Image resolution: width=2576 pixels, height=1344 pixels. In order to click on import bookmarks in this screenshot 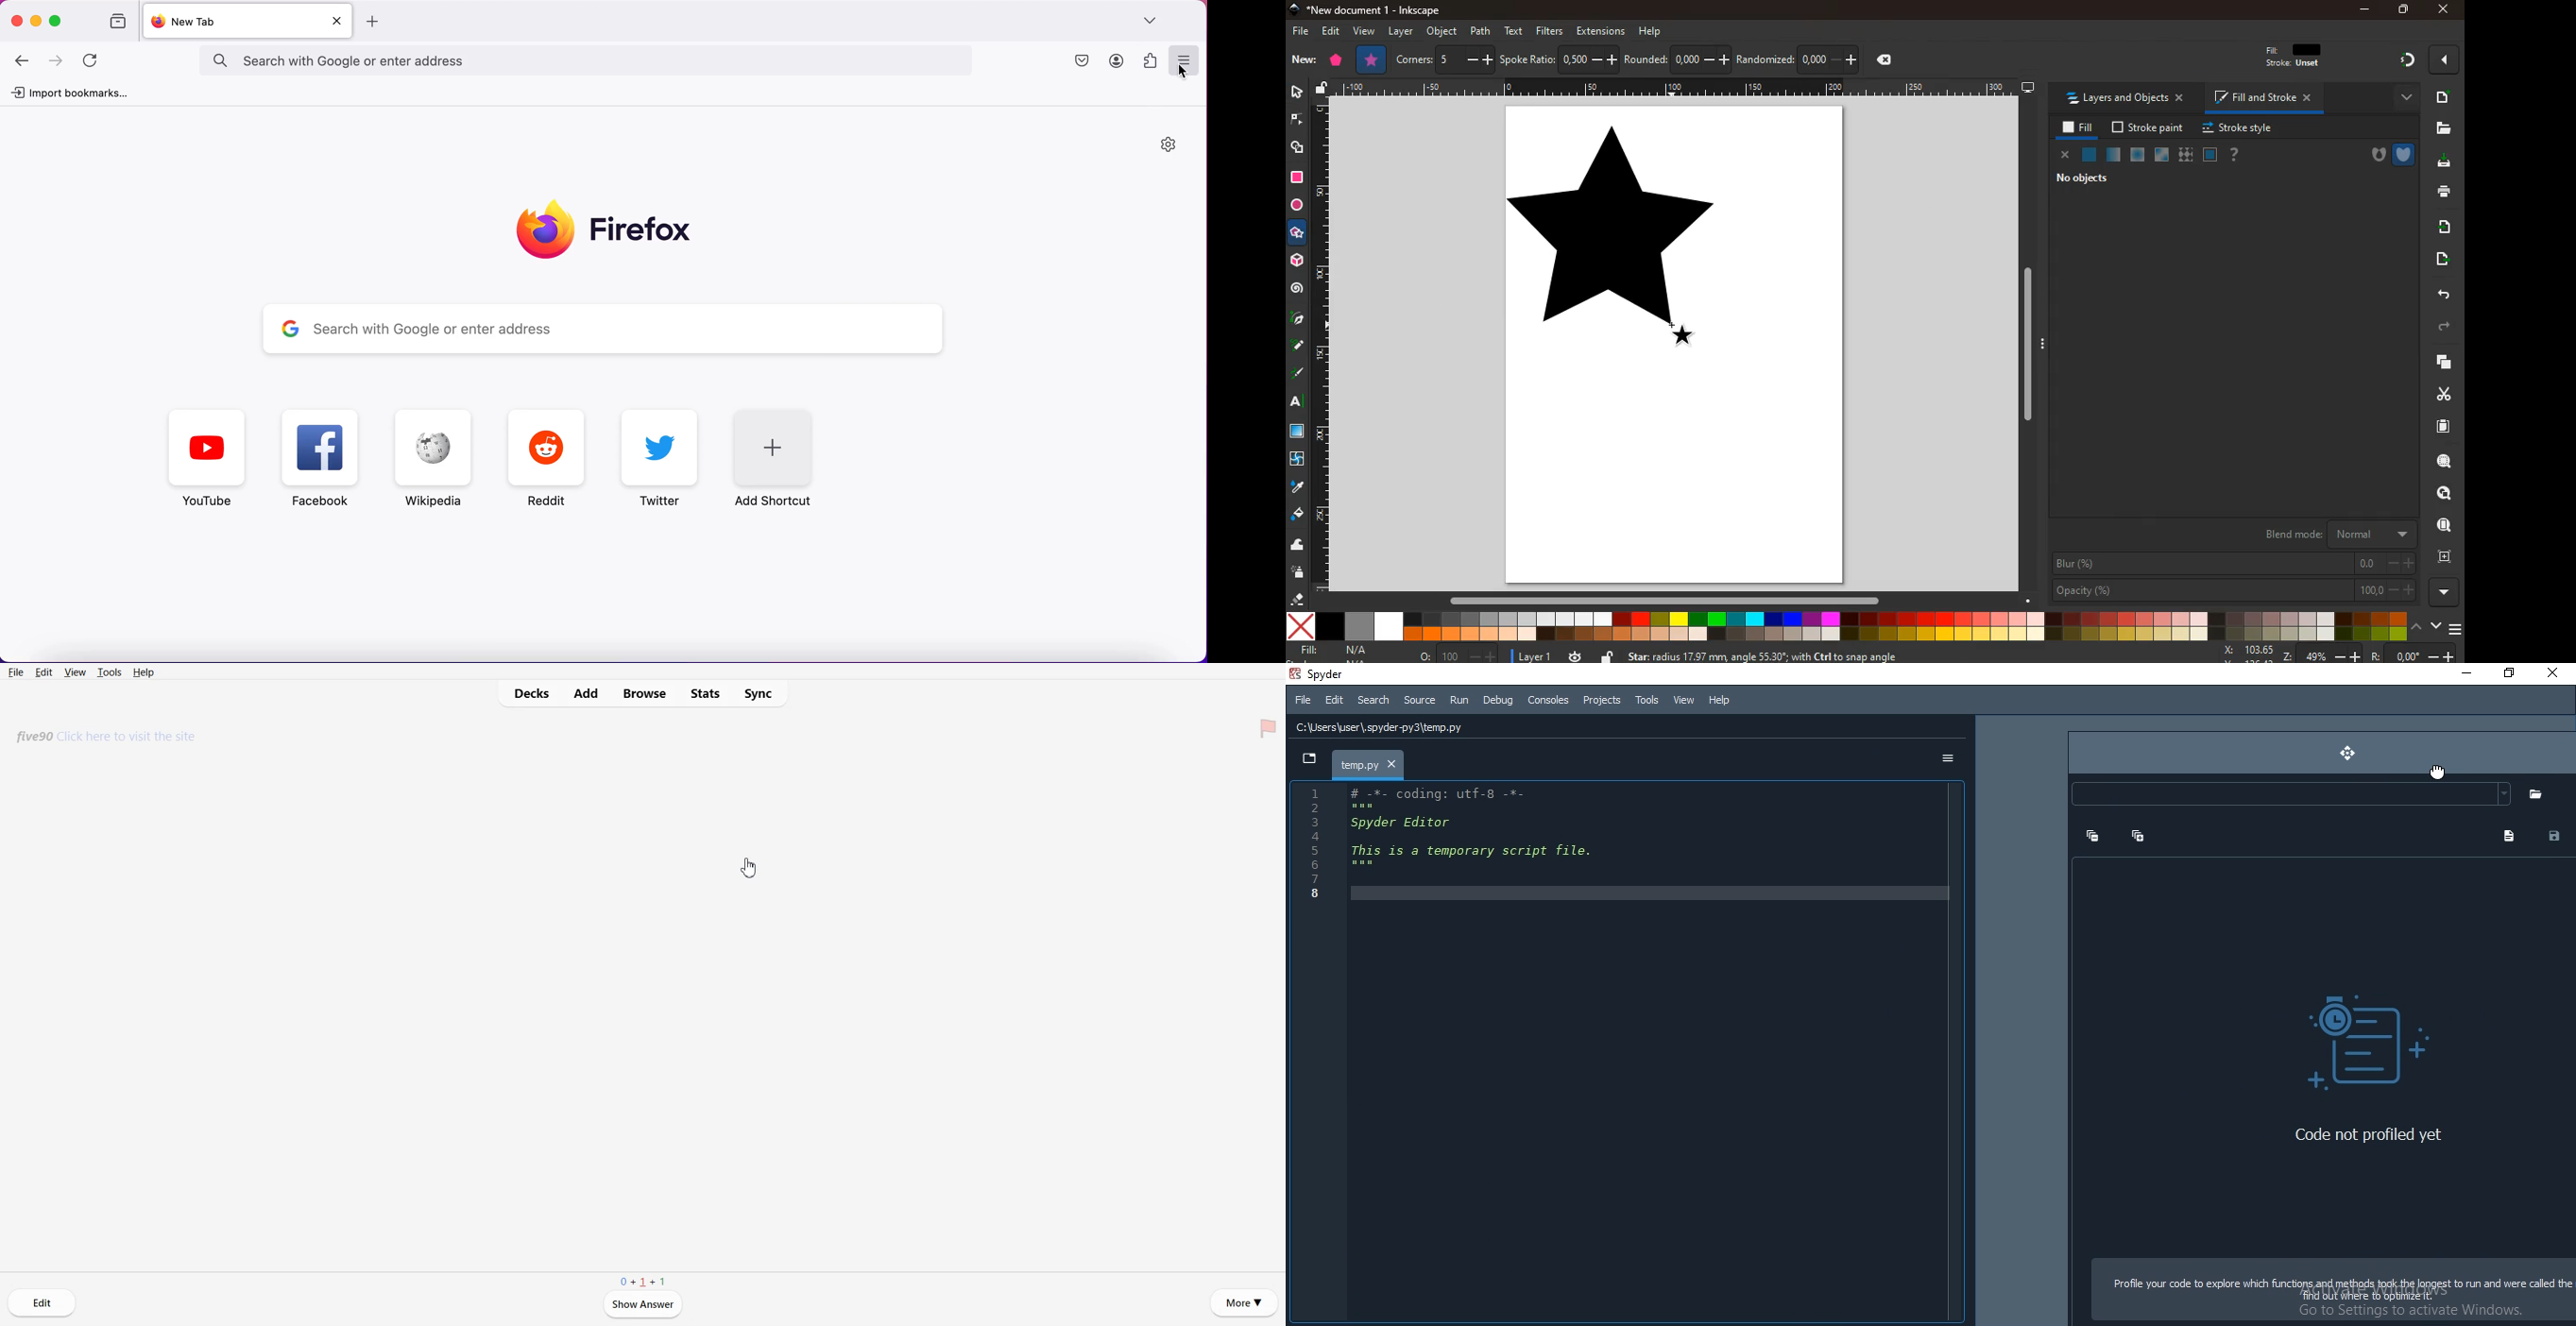, I will do `click(73, 94)`.